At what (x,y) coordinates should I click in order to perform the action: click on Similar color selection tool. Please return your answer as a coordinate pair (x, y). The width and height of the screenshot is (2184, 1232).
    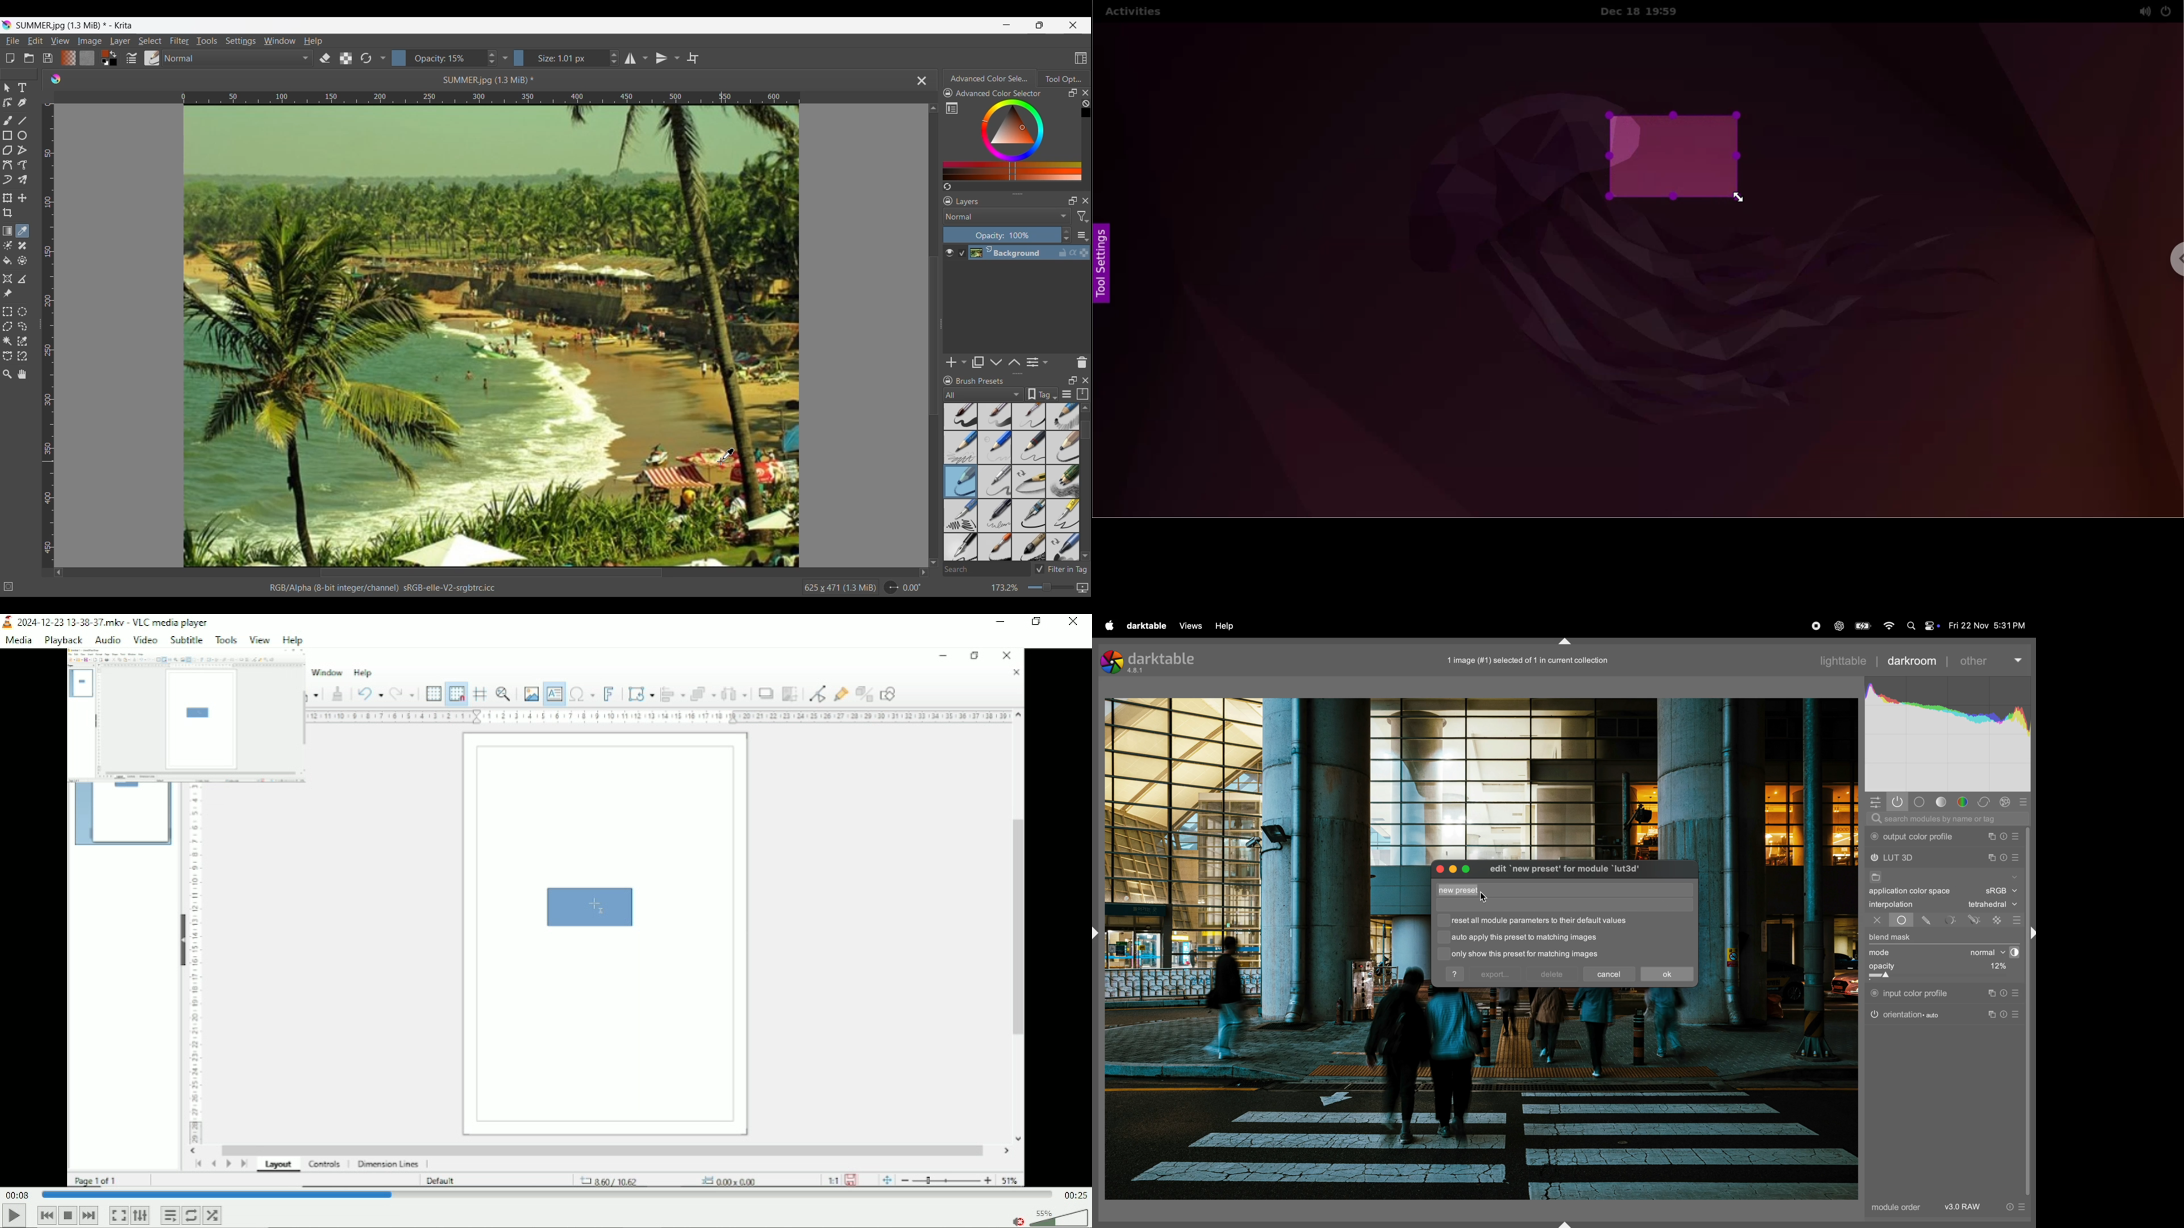
    Looking at the image, I should click on (22, 341).